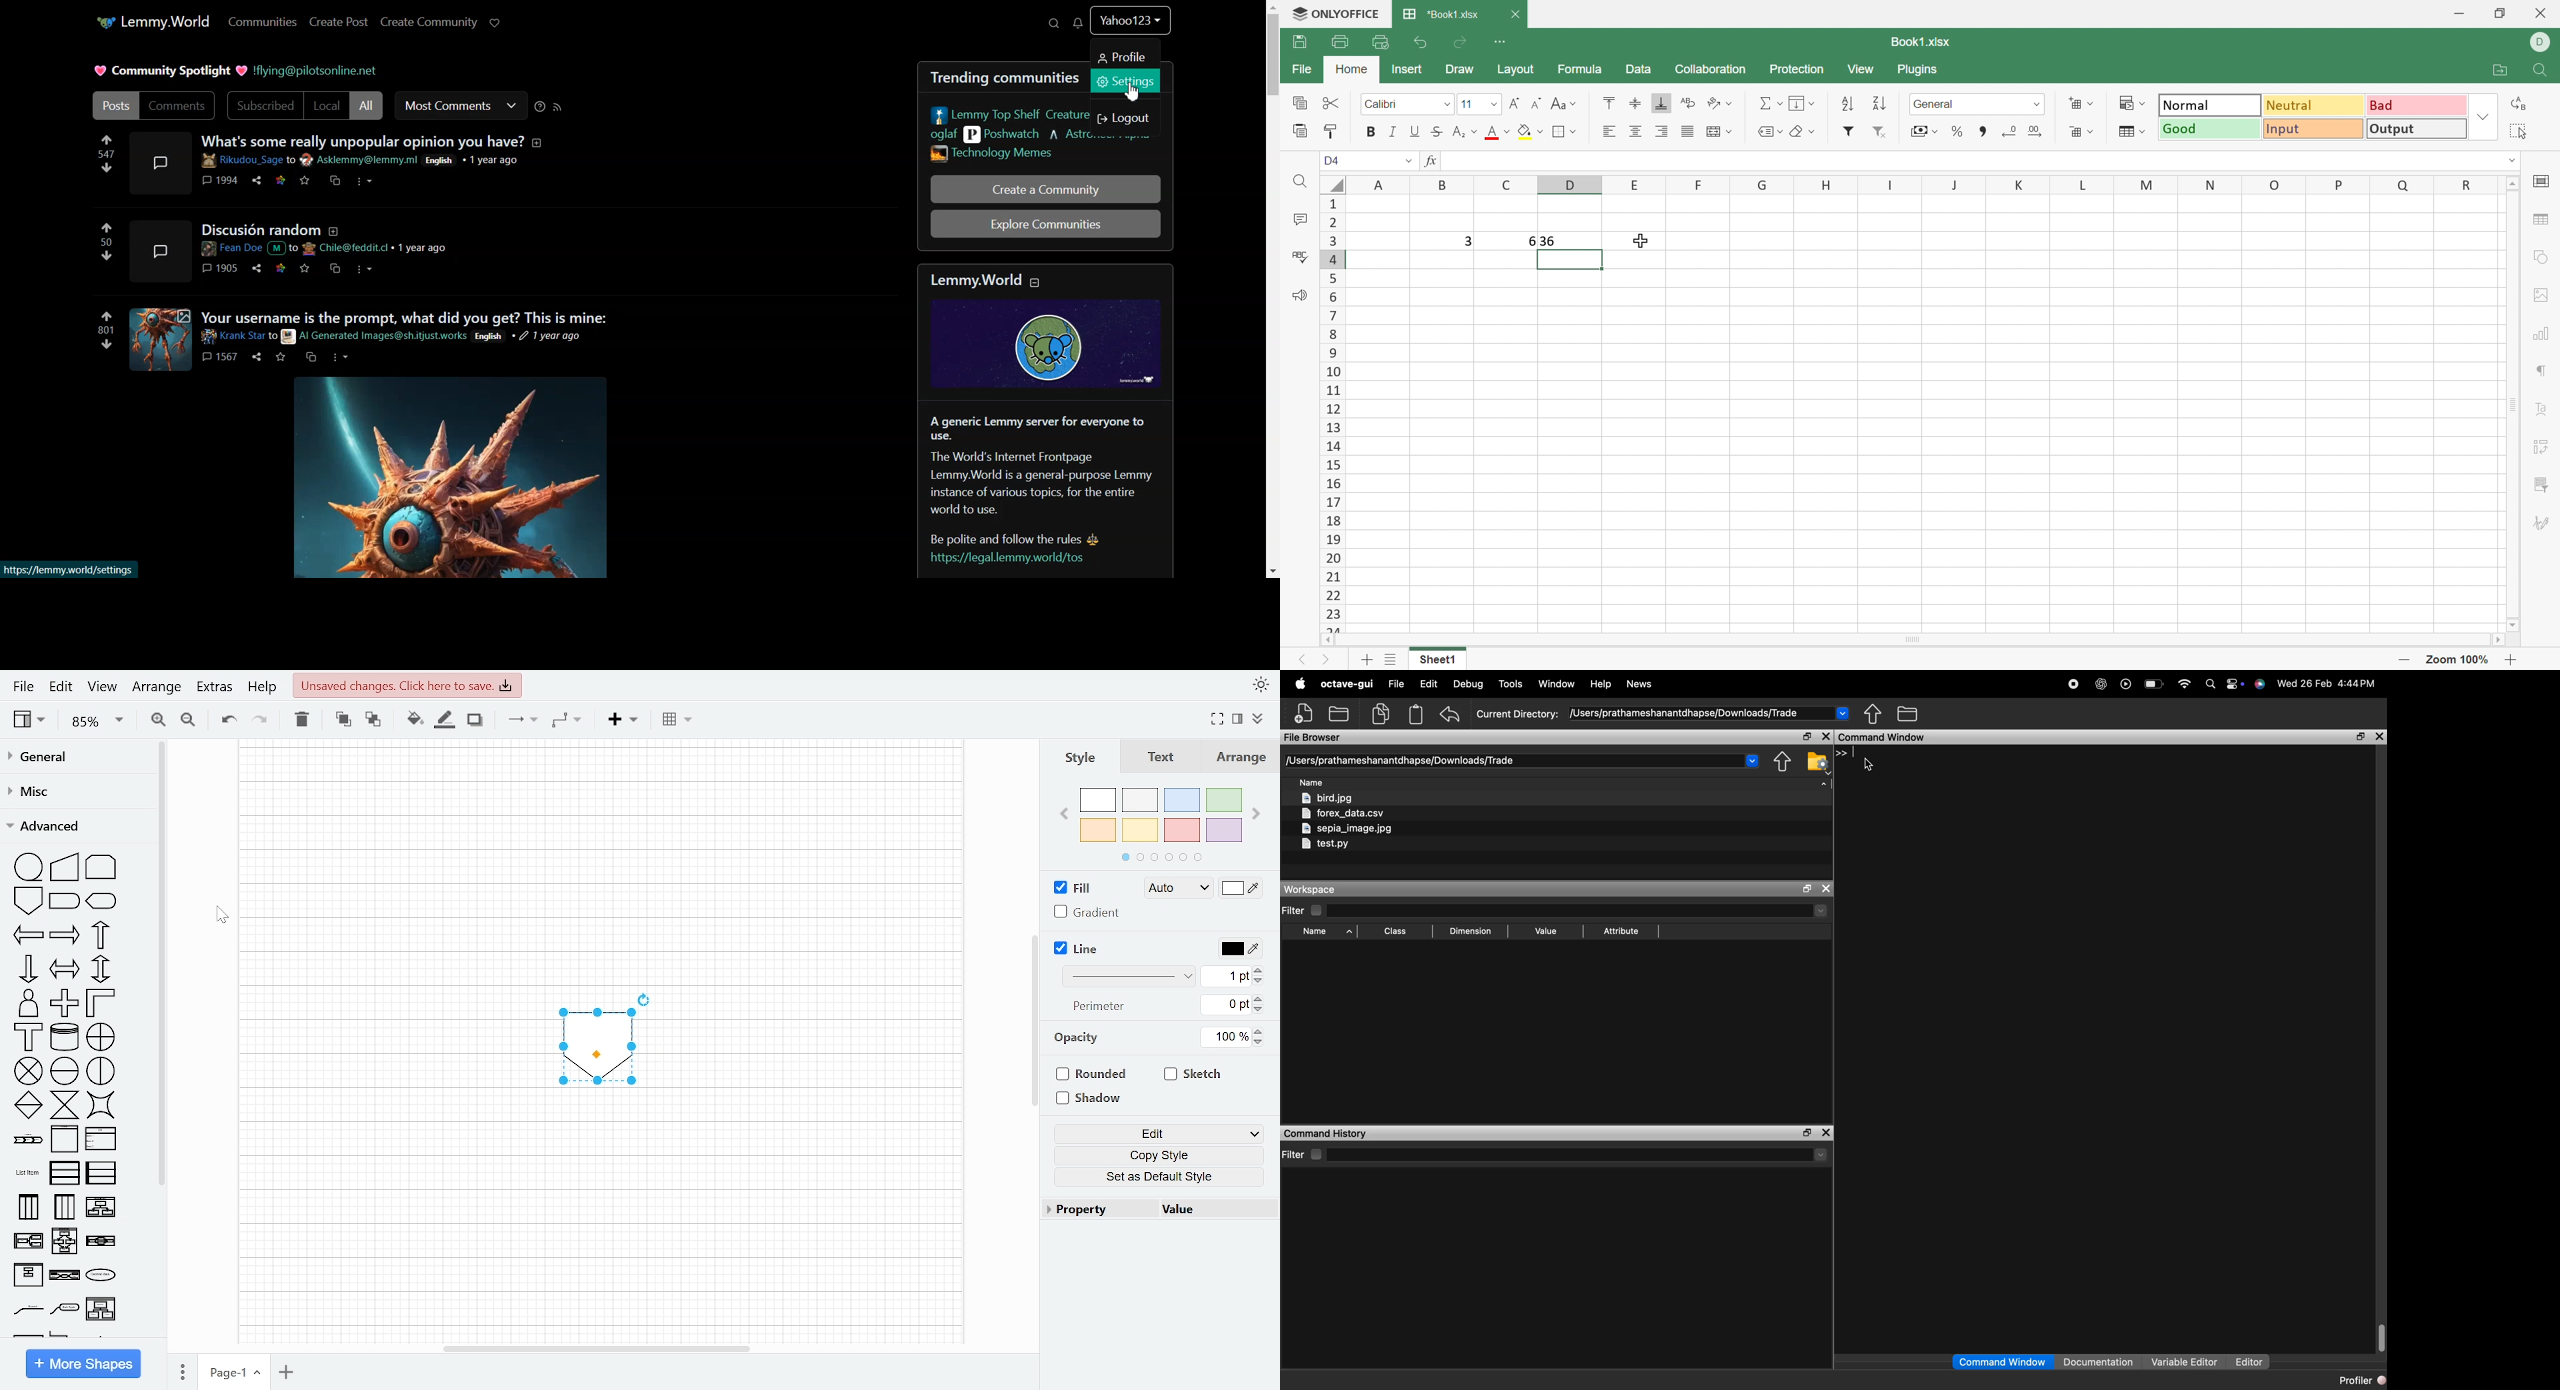 This screenshot has height=1400, width=2576. Describe the element at coordinates (28, 935) in the screenshot. I see `arrow left` at that location.